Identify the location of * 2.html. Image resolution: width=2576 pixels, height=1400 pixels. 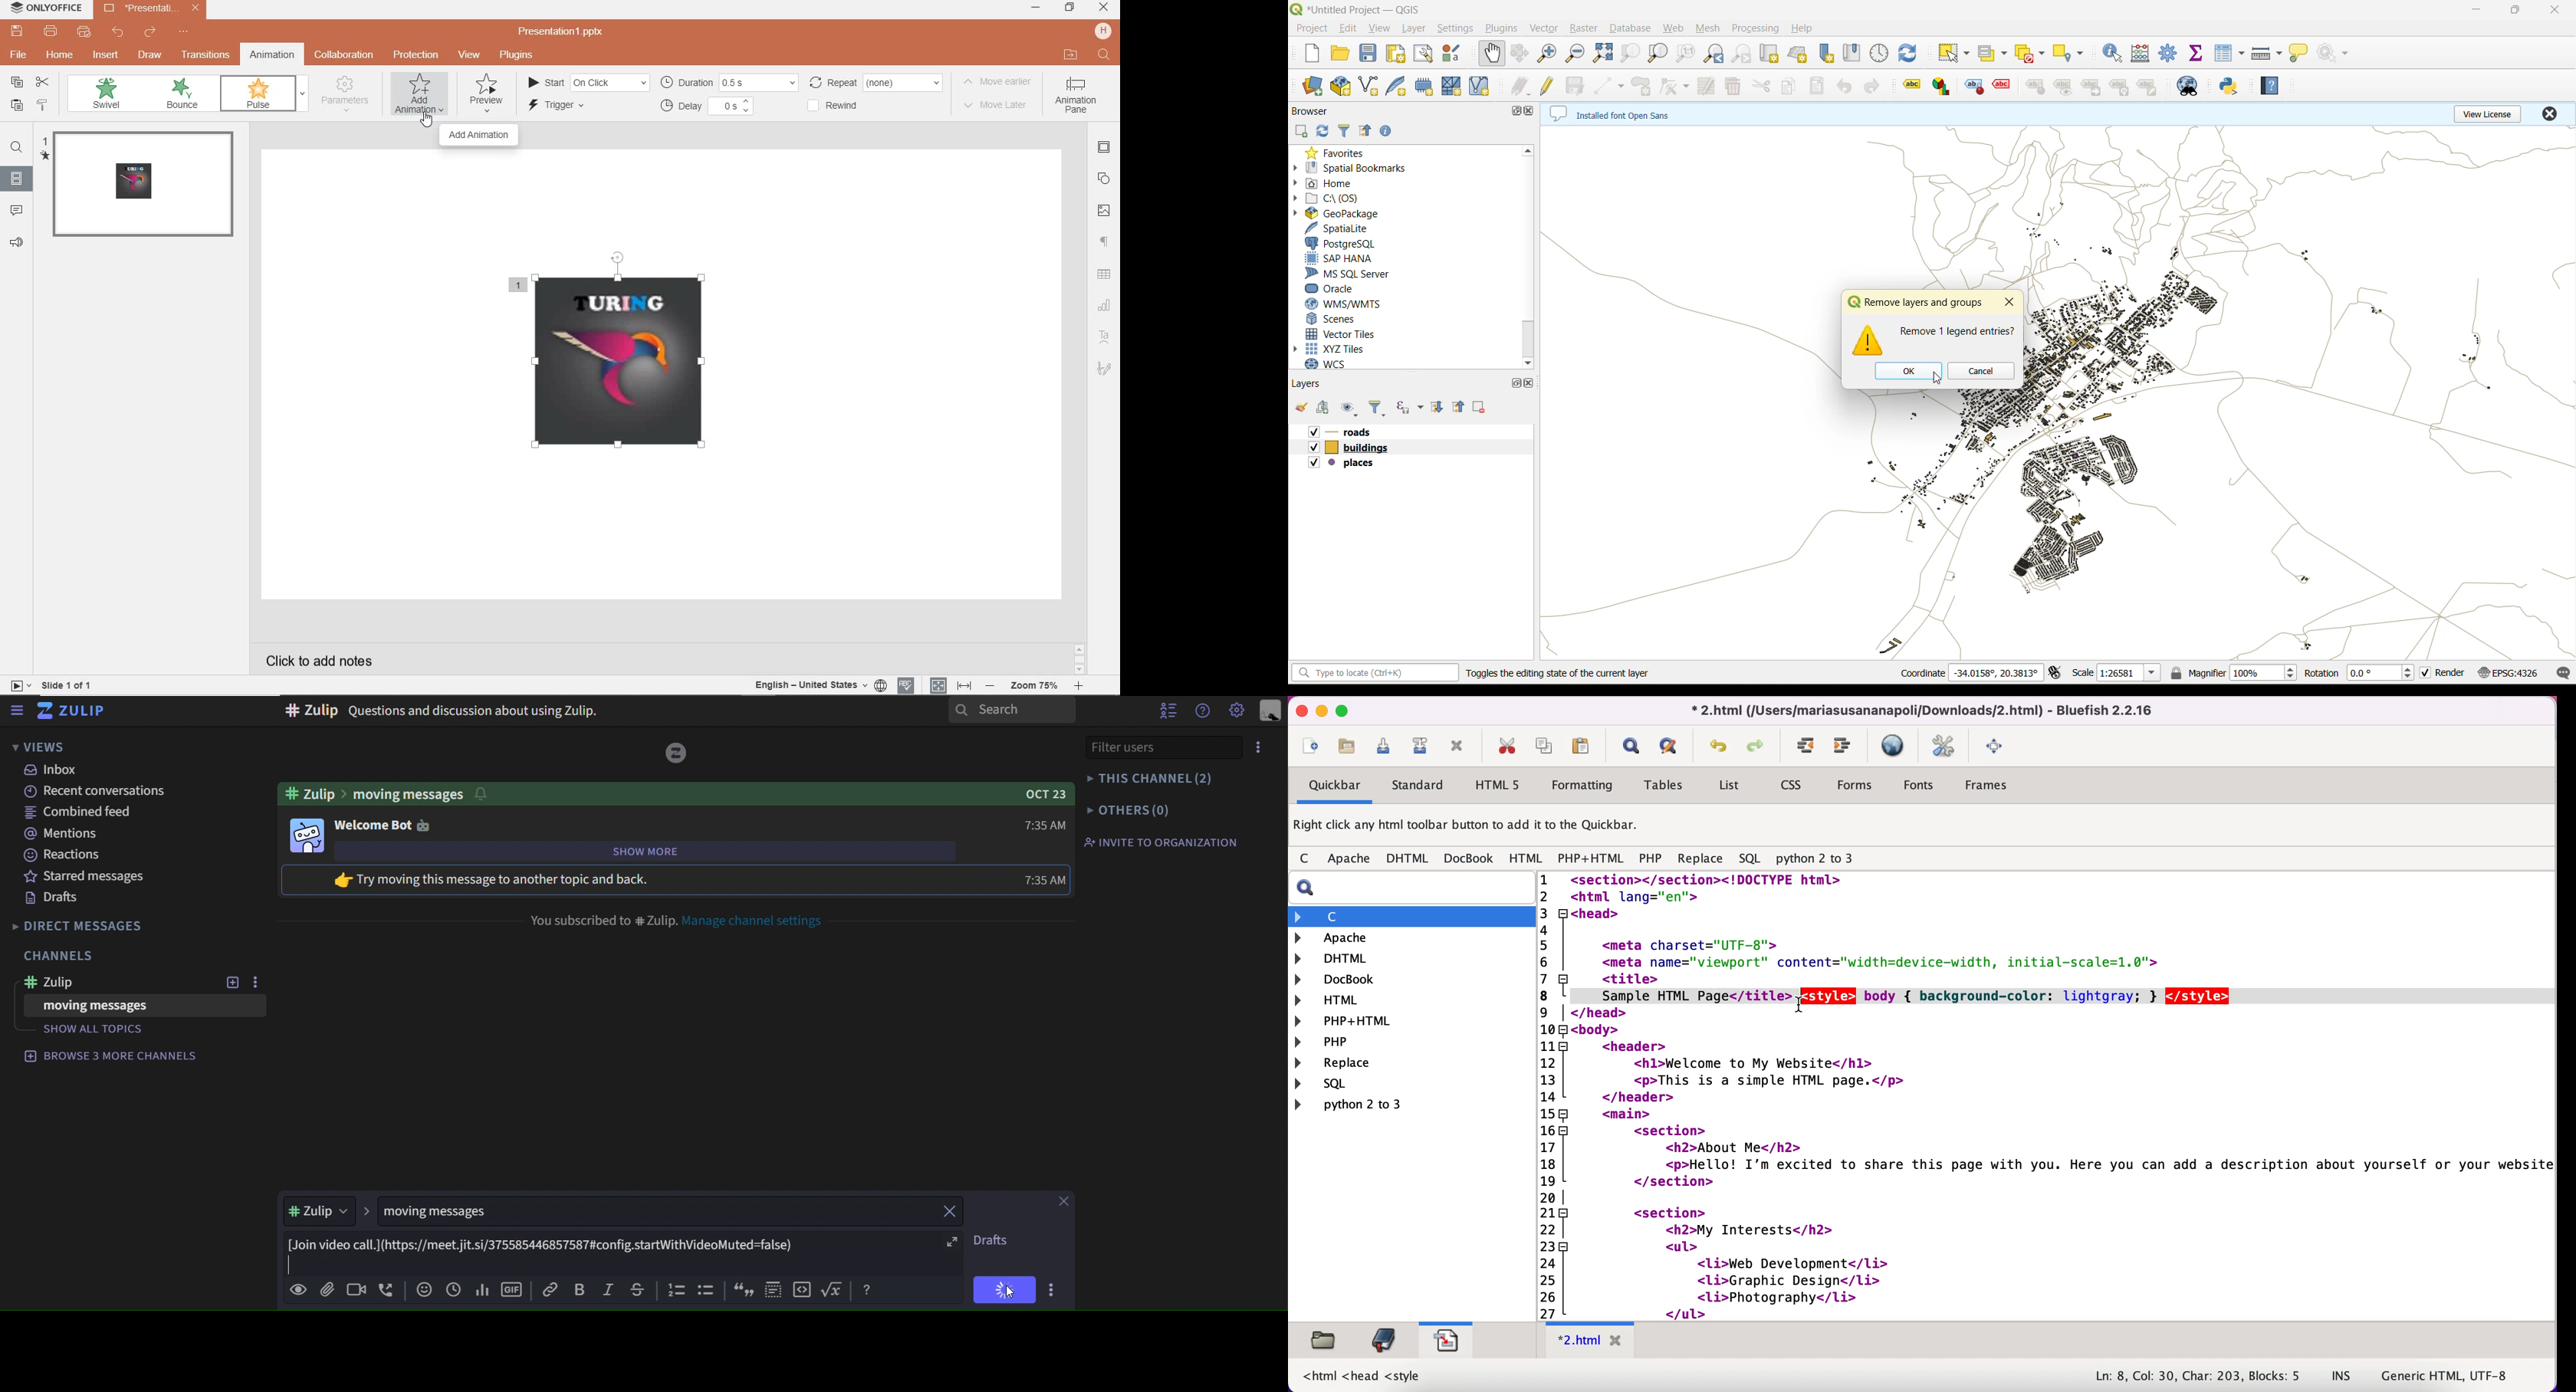
(1592, 1340).